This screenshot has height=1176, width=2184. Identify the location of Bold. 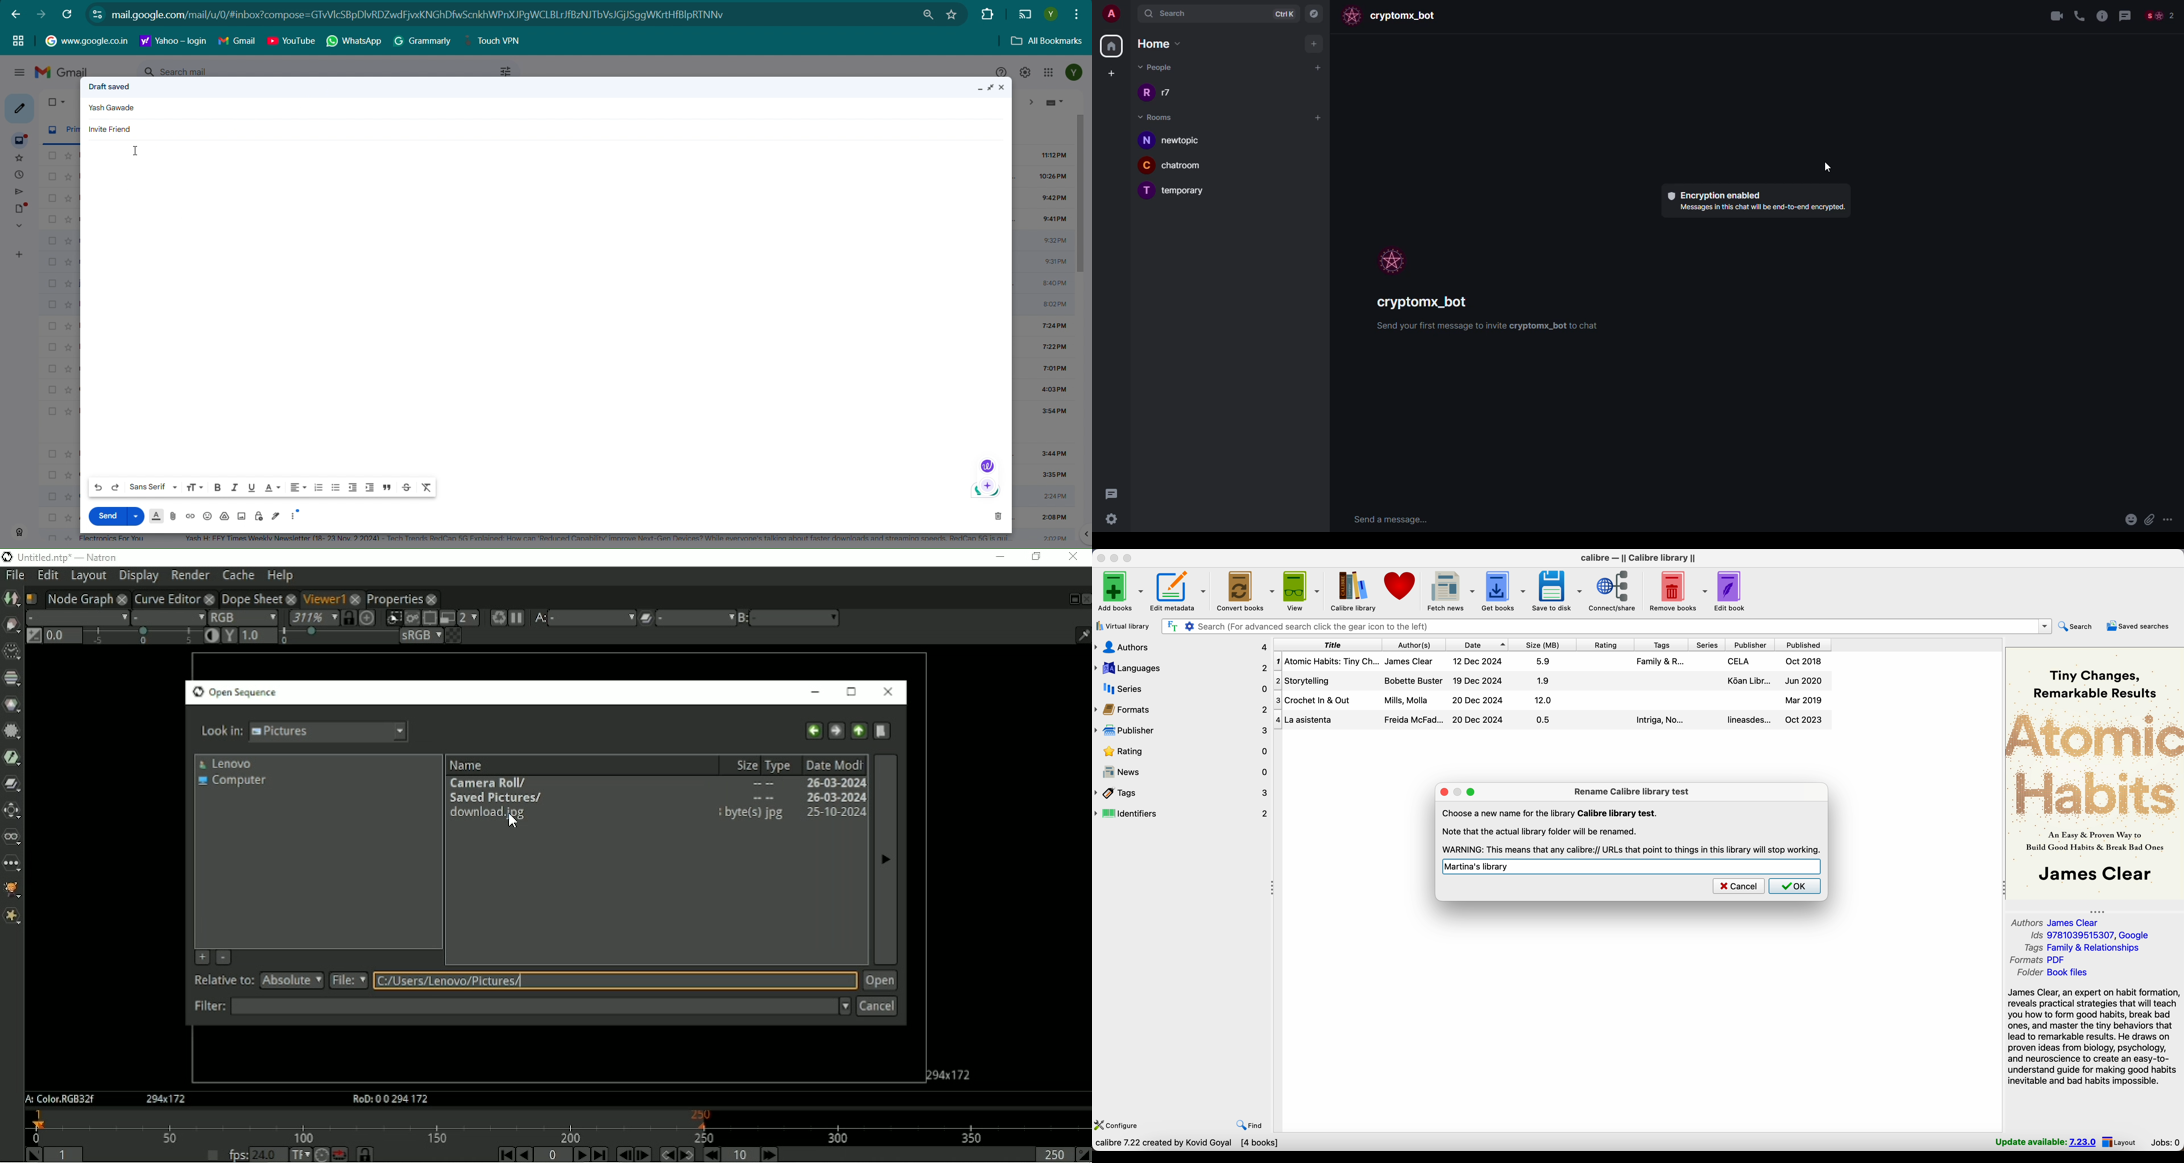
(217, 487).